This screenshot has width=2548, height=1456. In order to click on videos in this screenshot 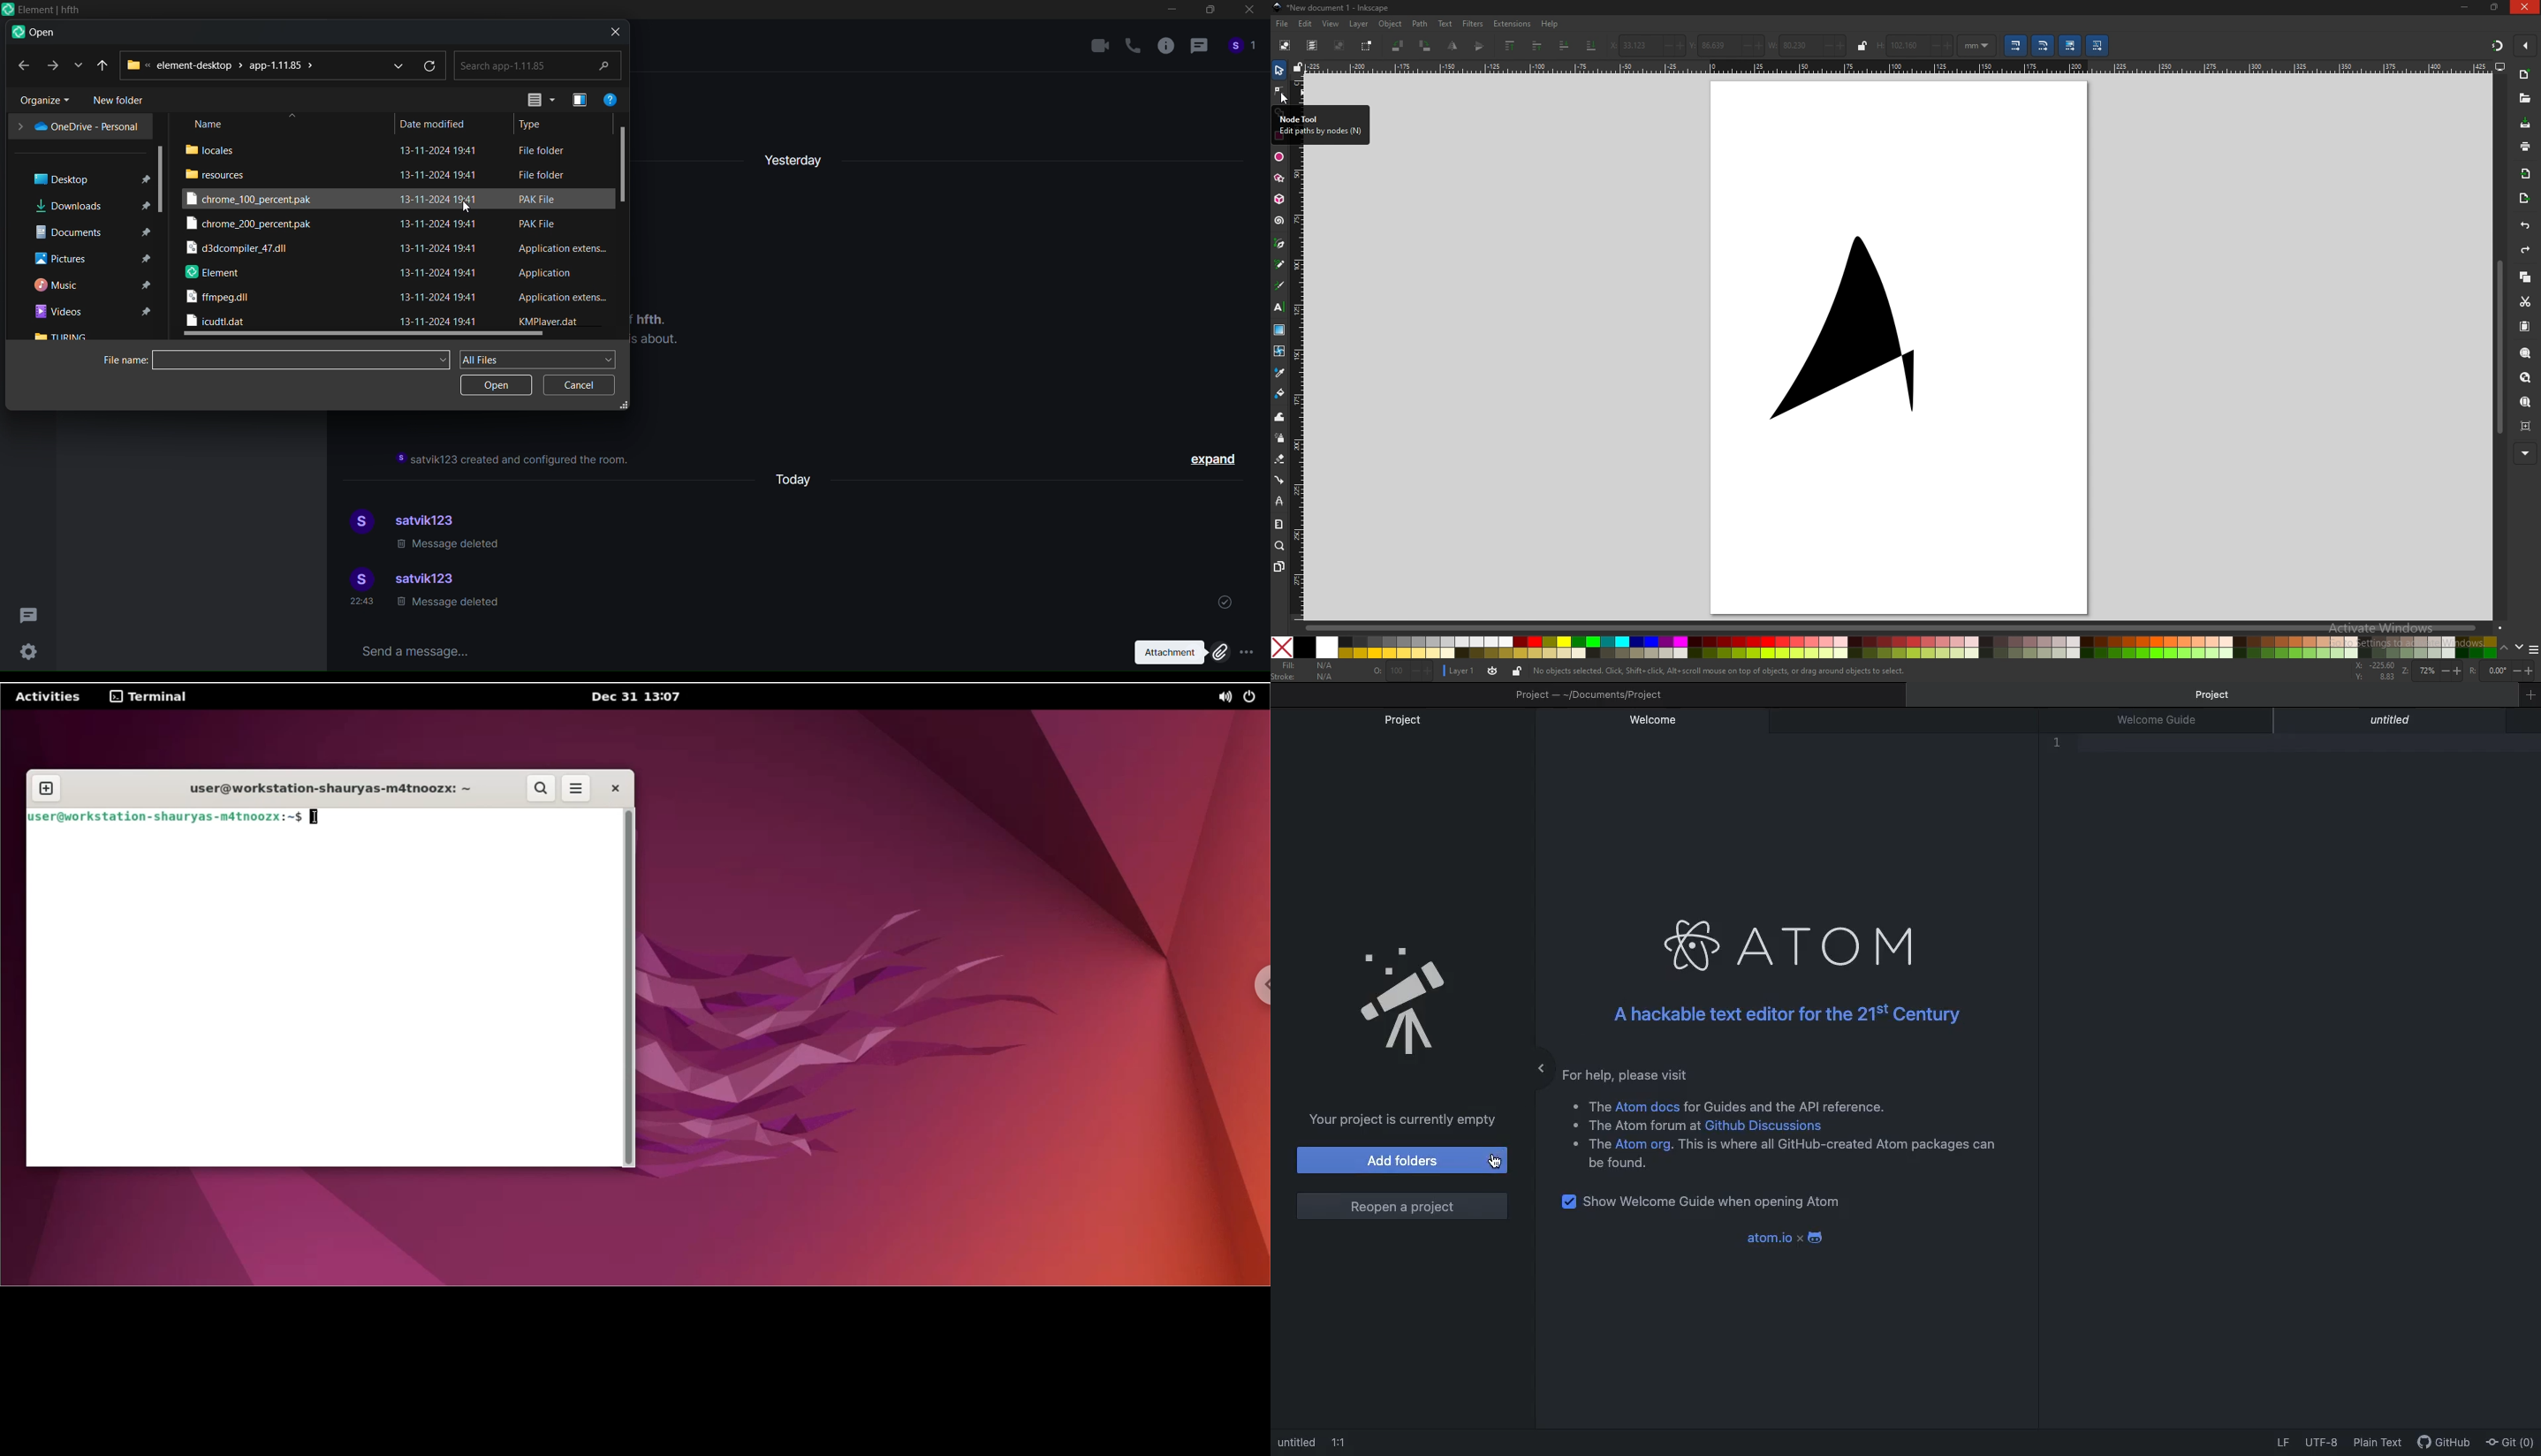, I will do `click(91, 313)`.